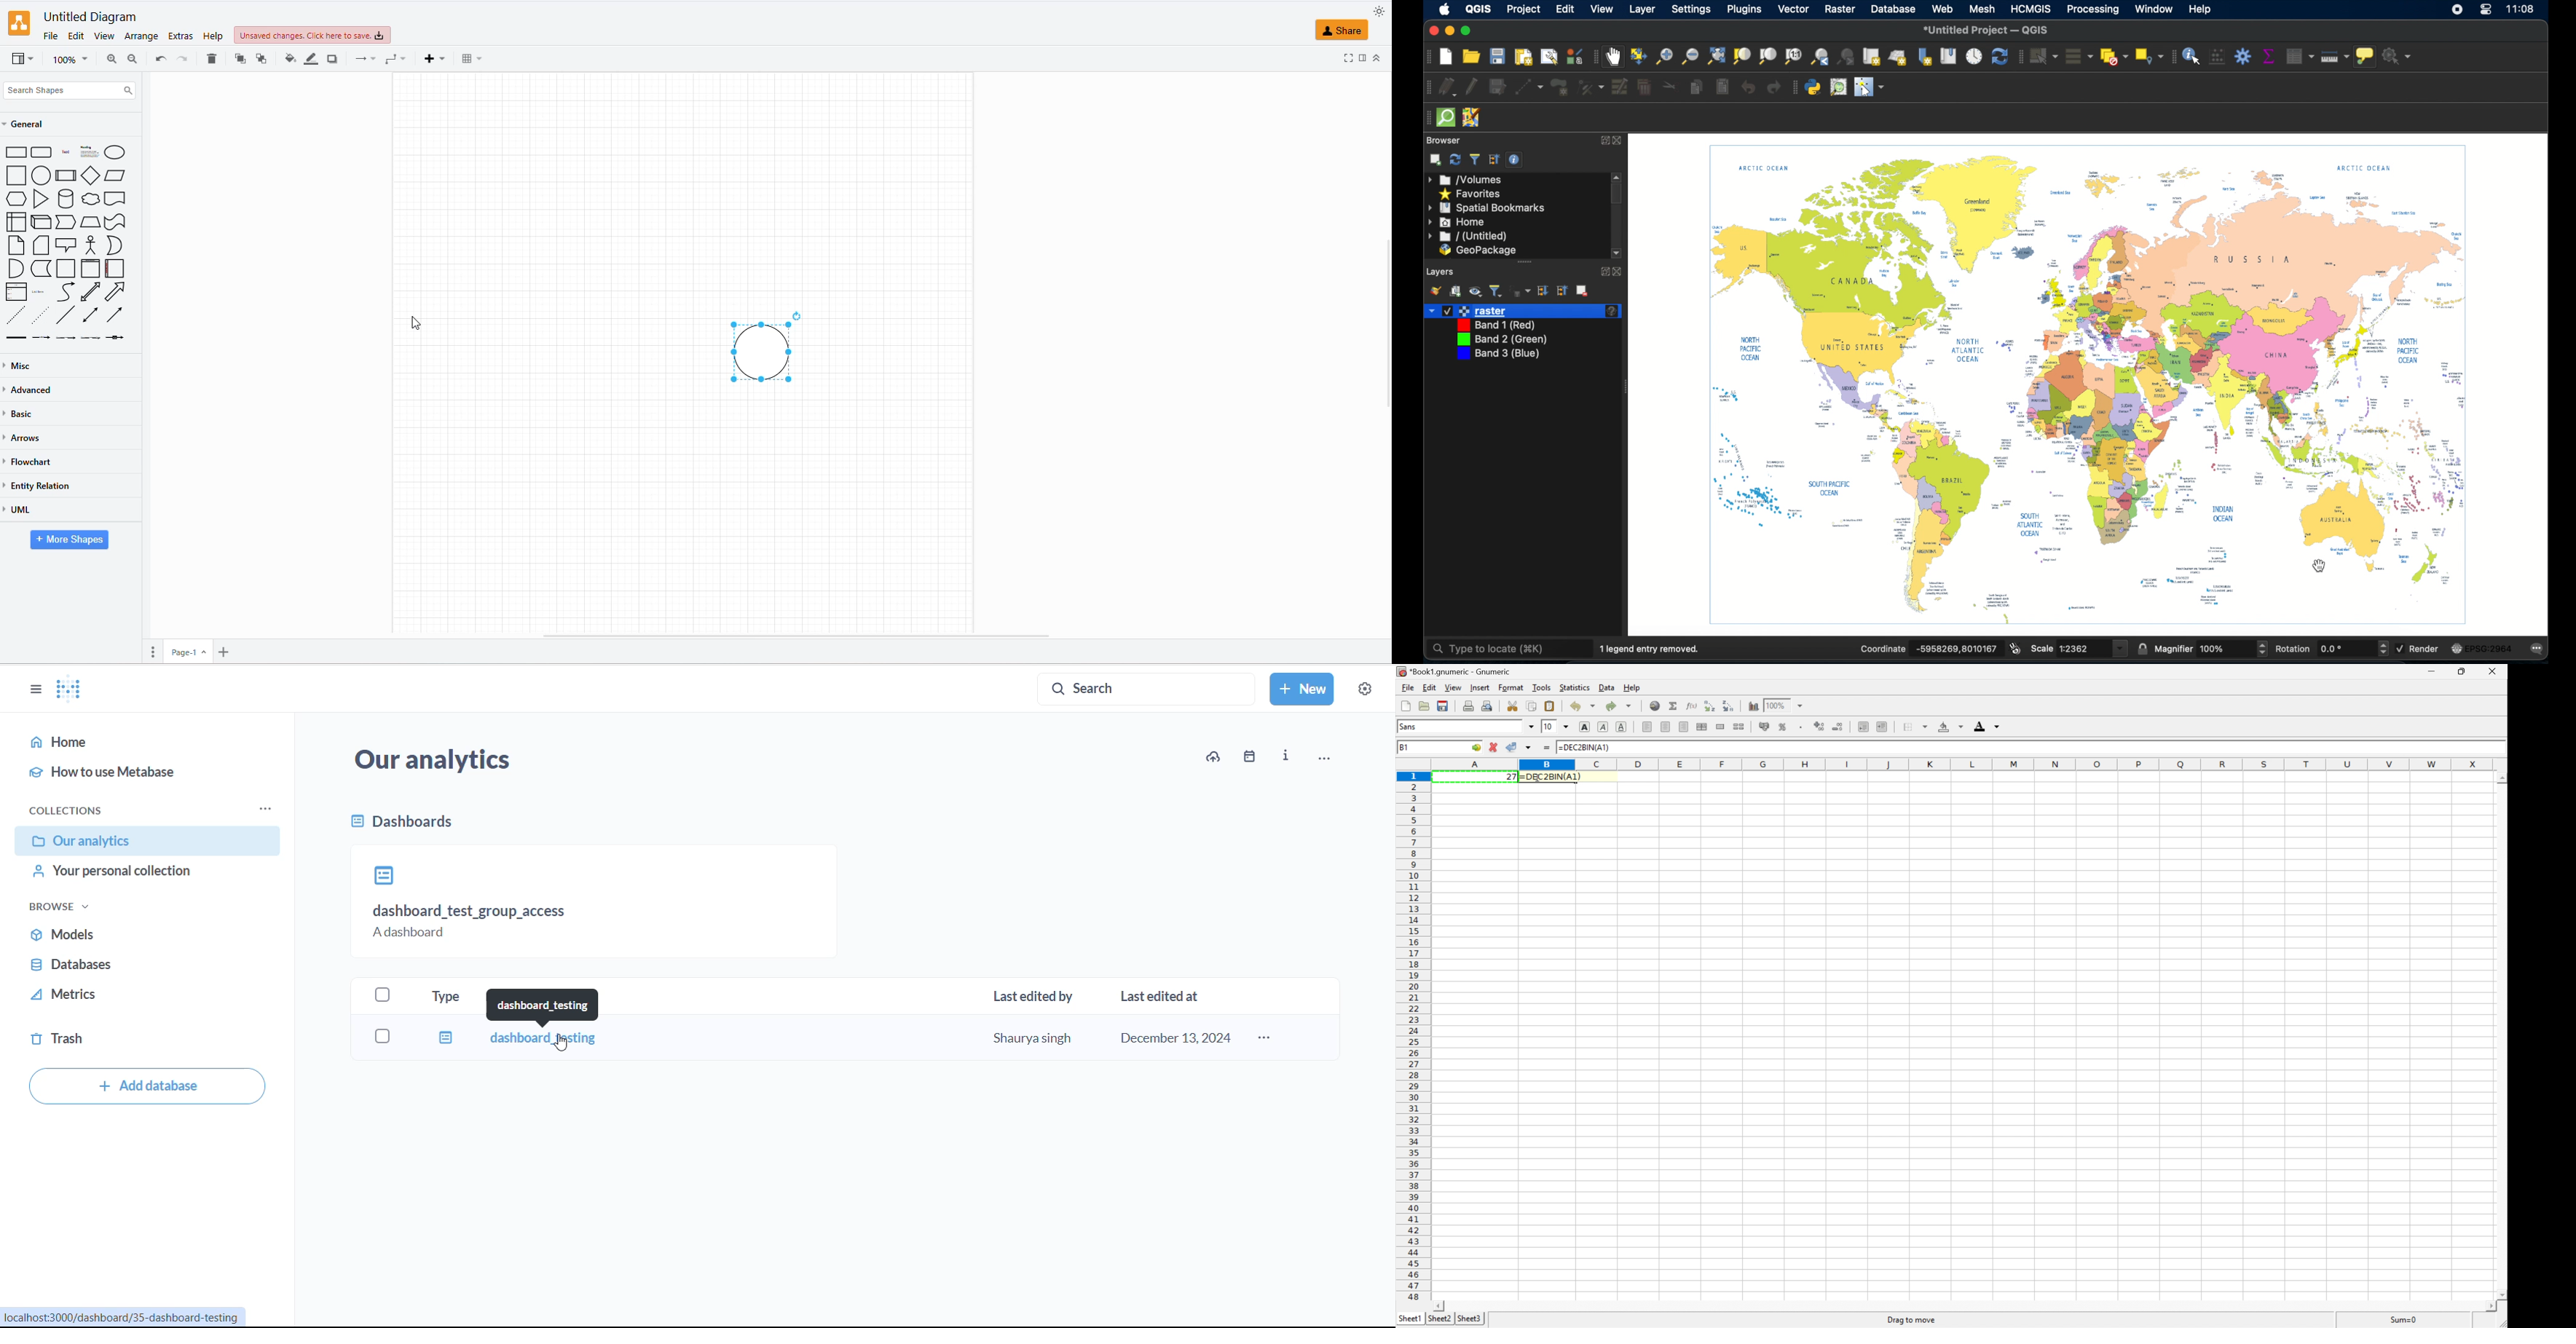 The image size is (2576, 1344). What do you see at coordinates (92, 17) in the screenshot?
I see `FILE NAME` at bounding box center [92, 17].